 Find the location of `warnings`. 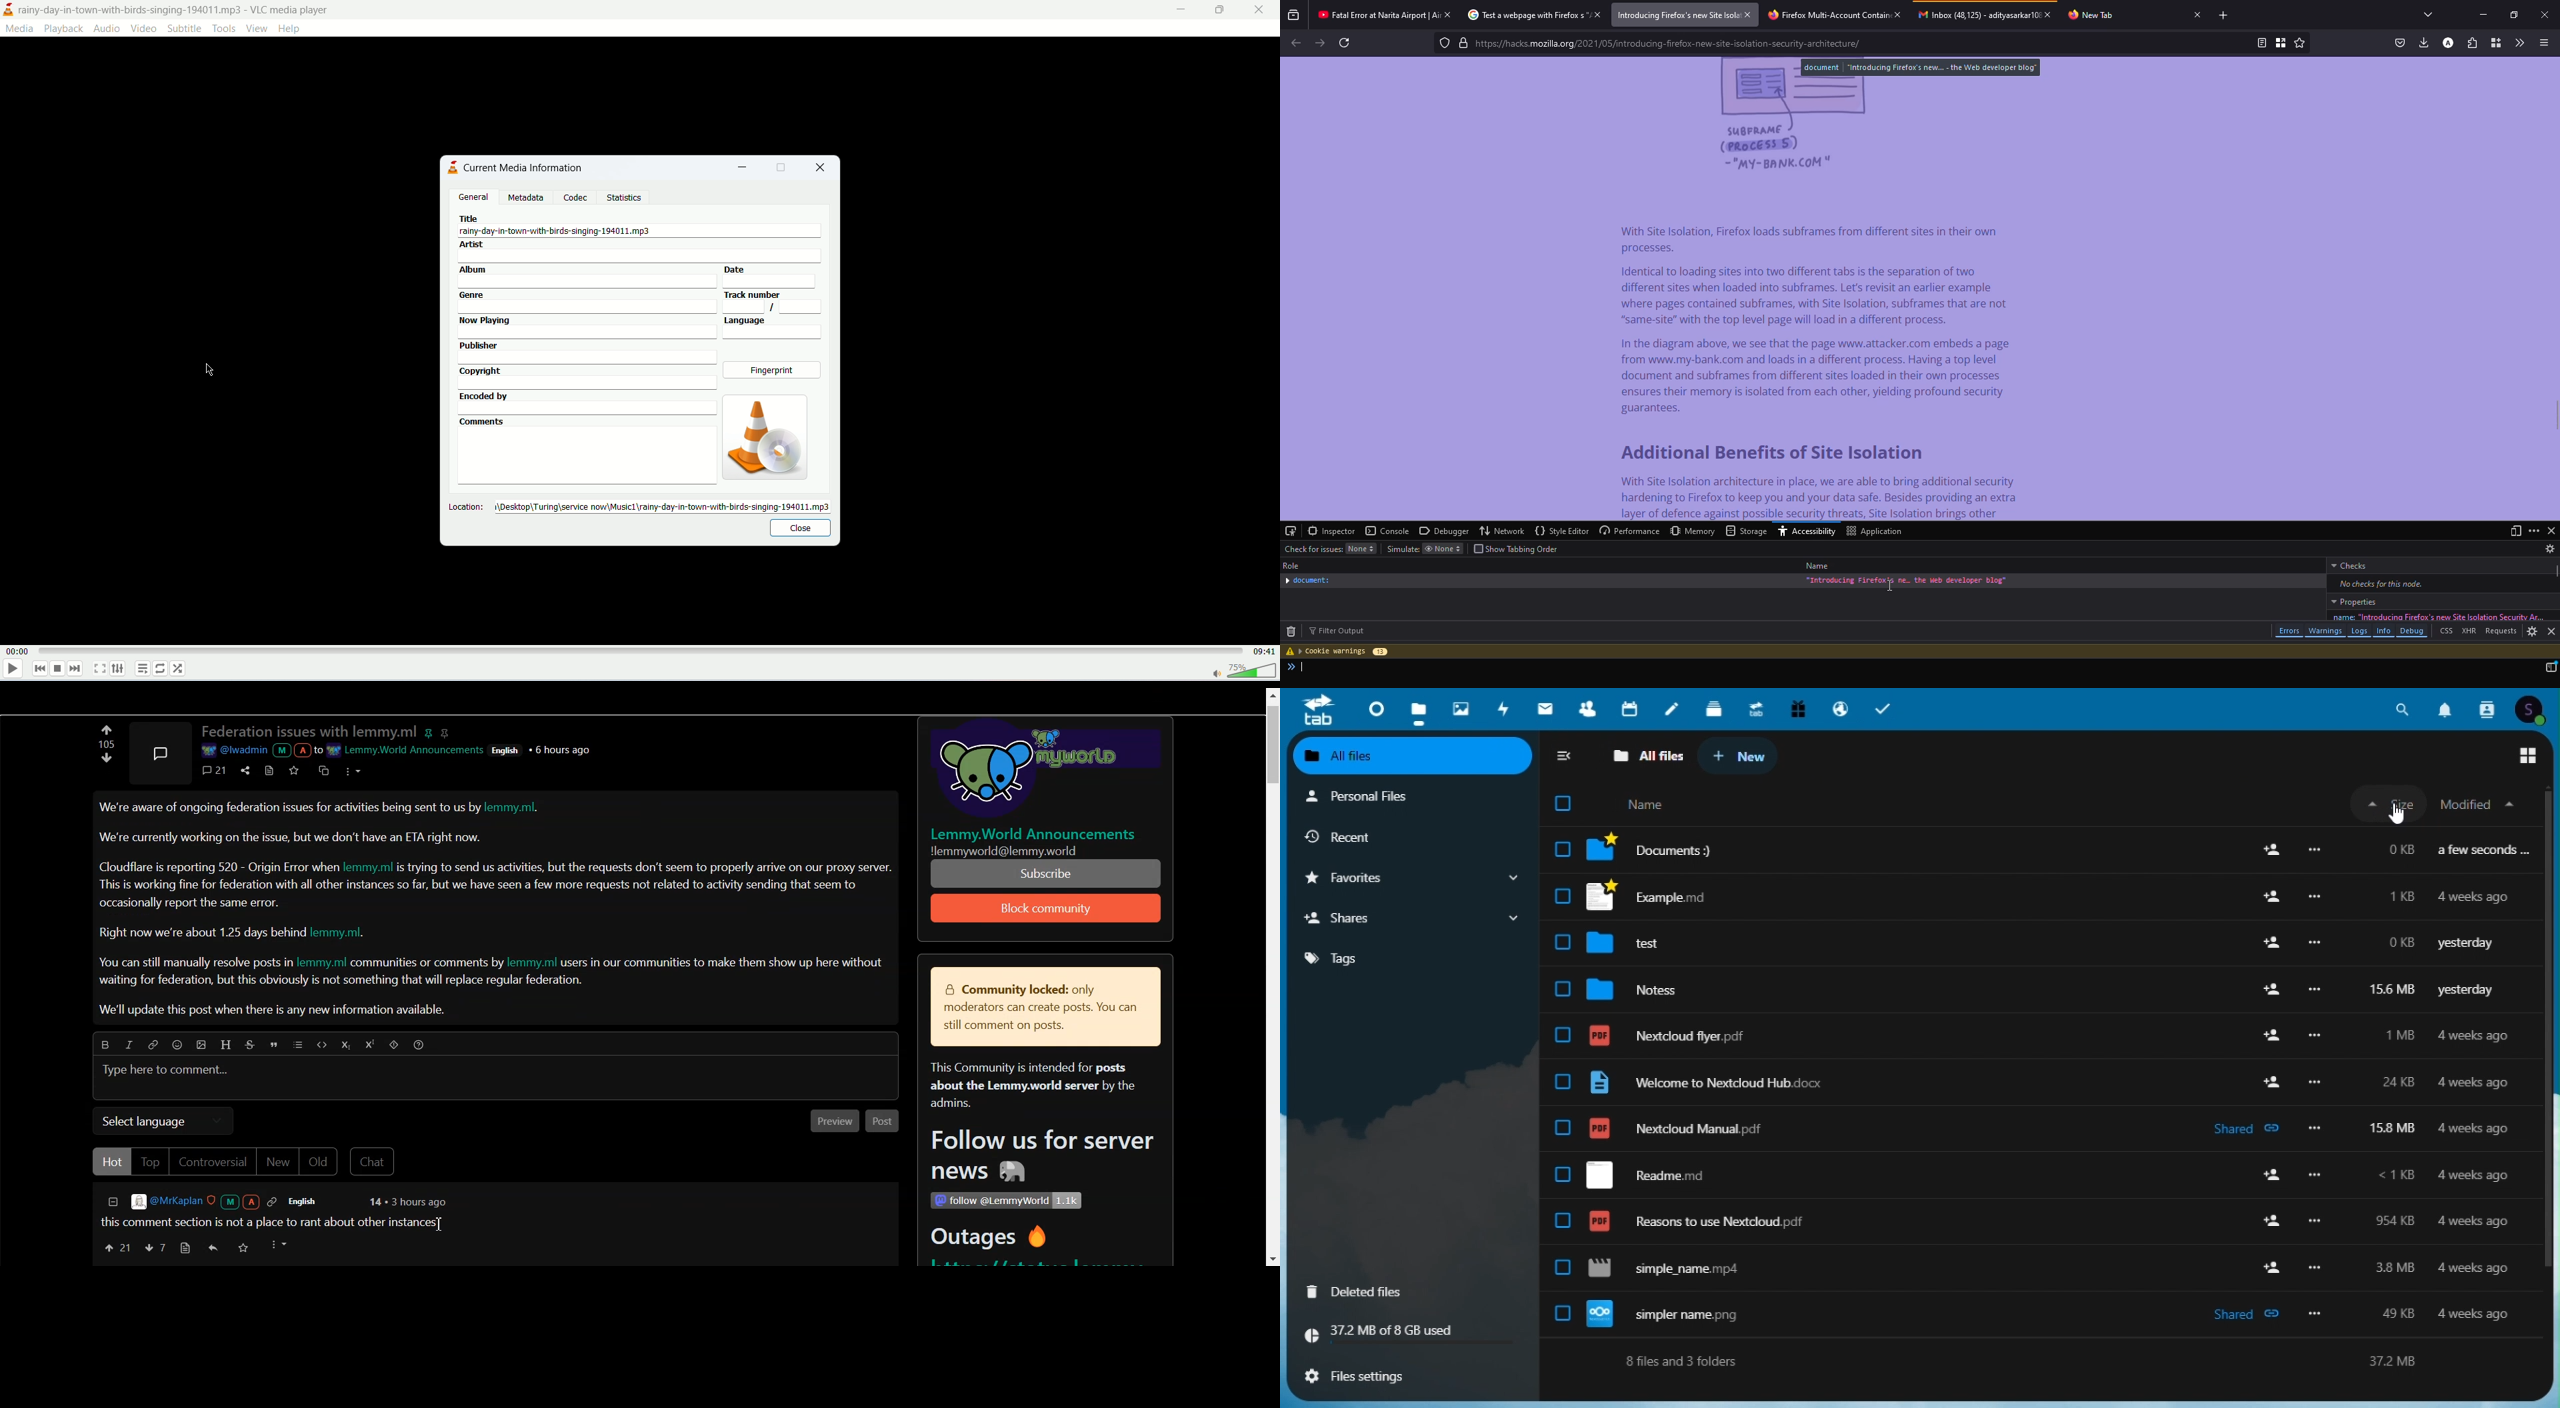

warnings is located at coordinates (2326, 631).